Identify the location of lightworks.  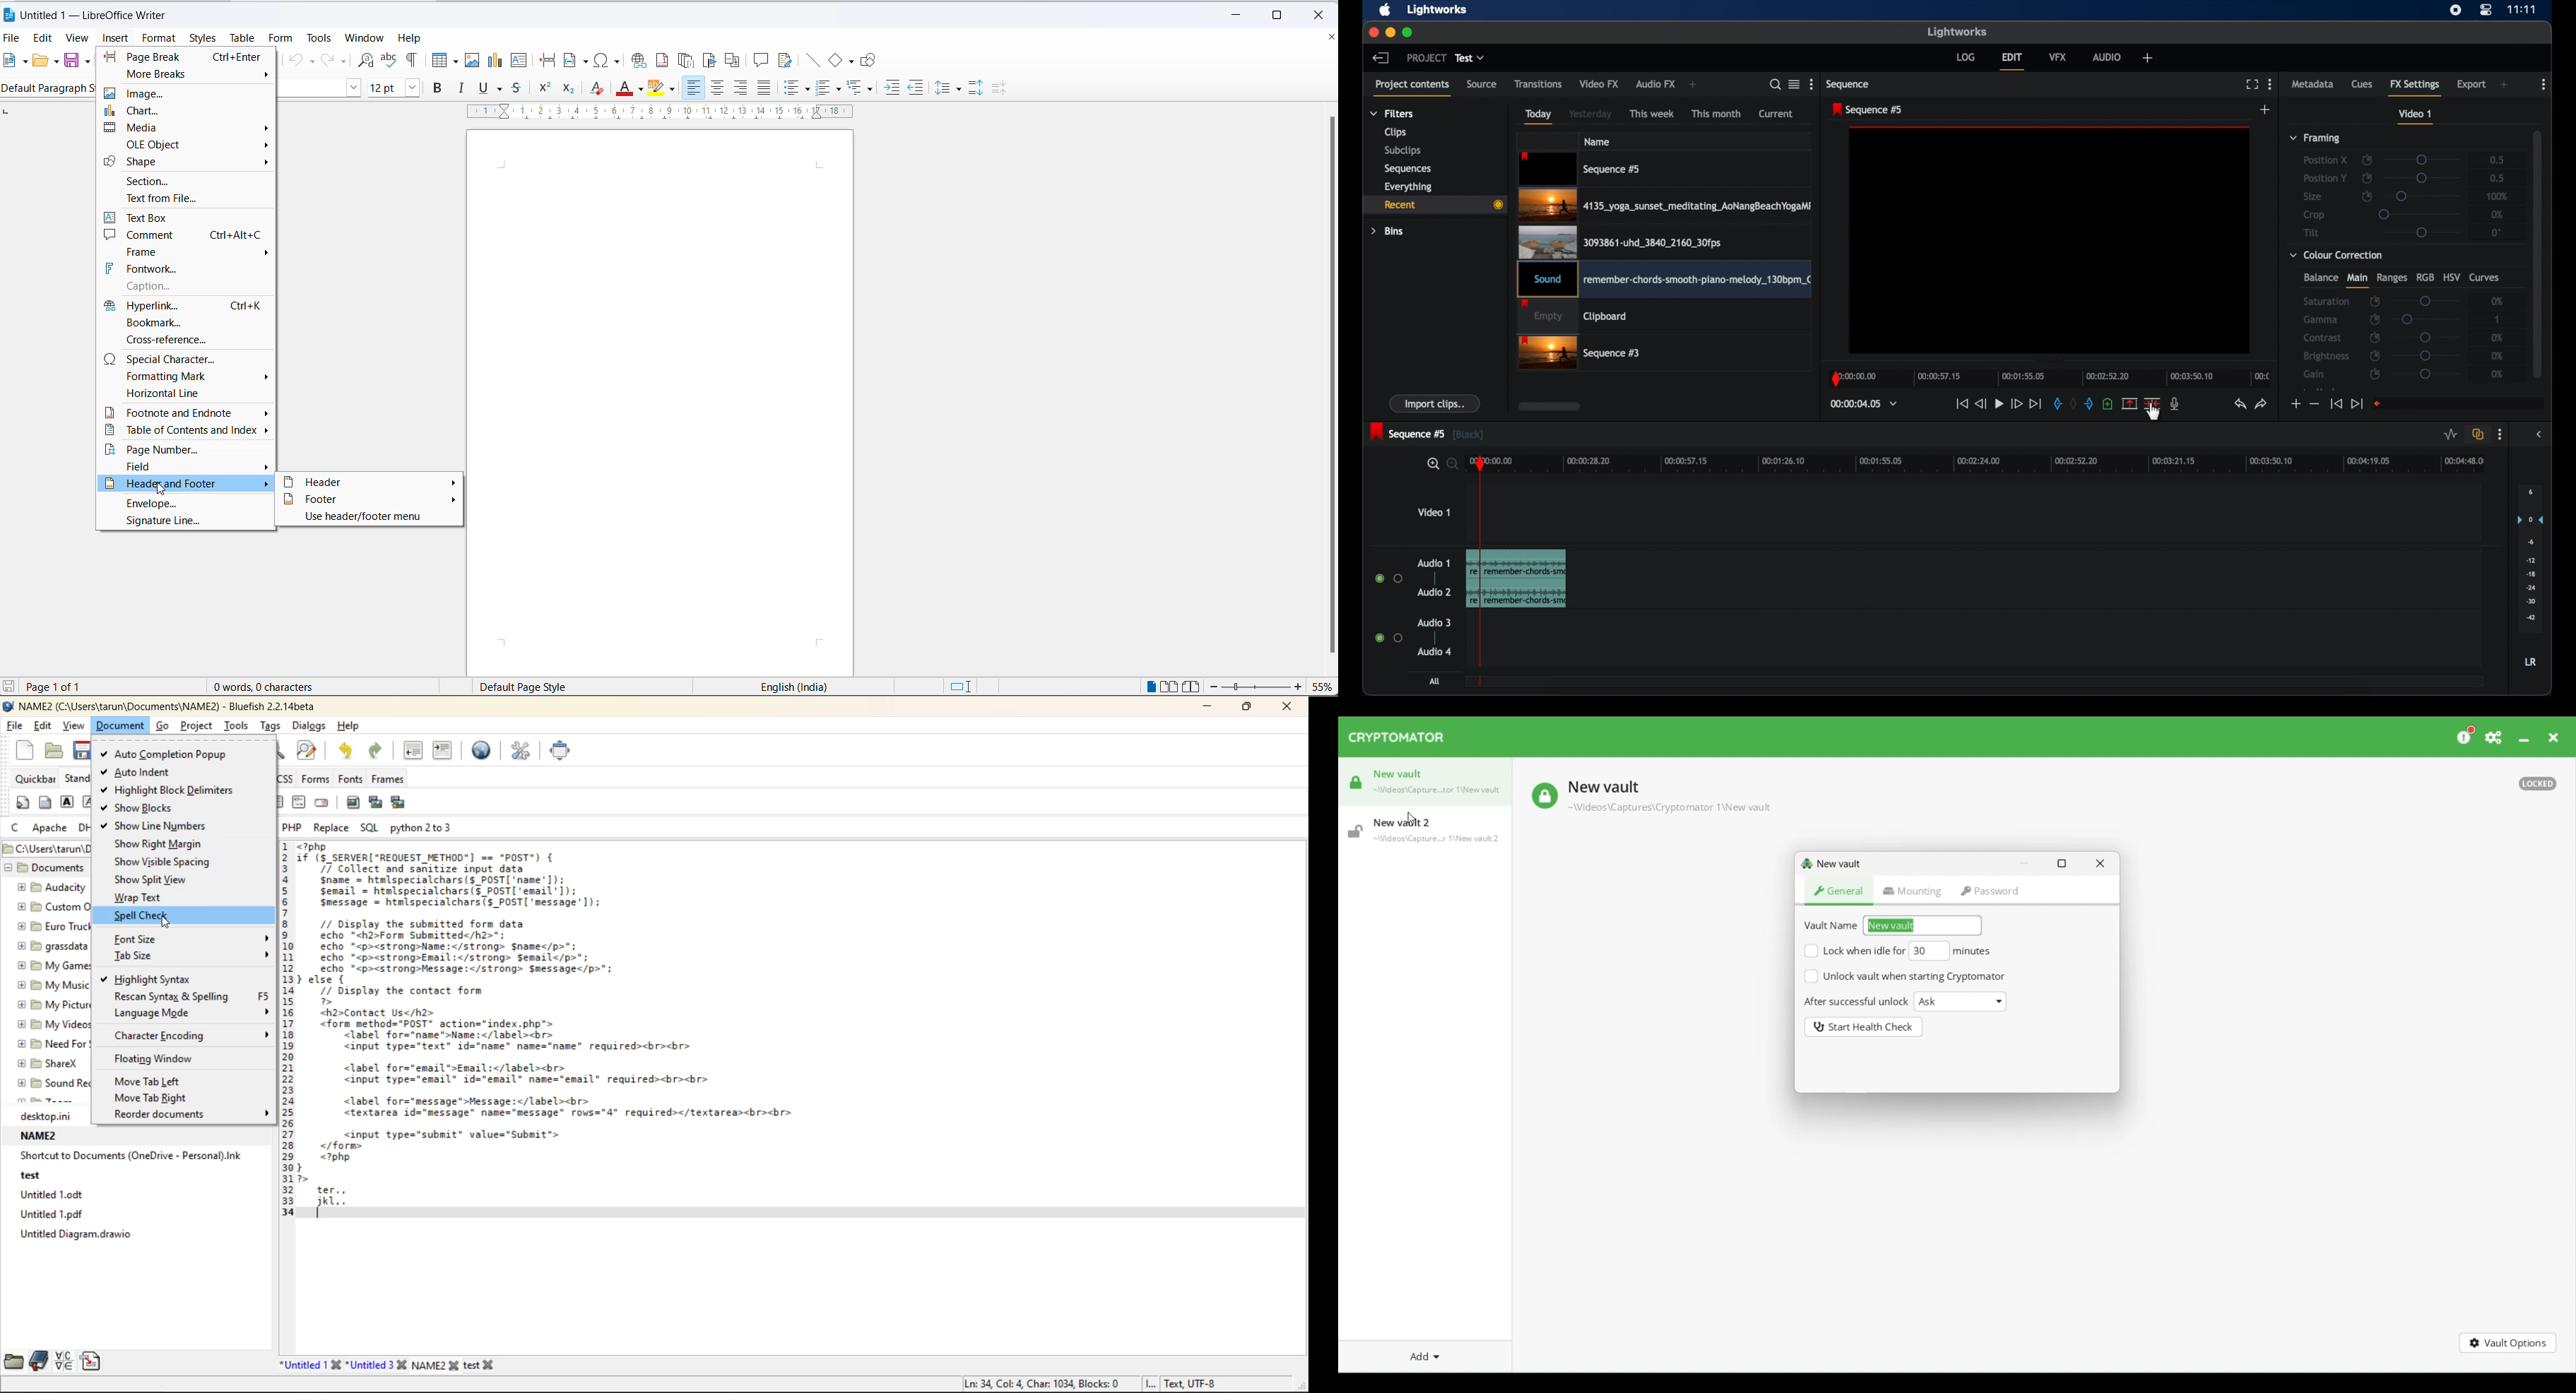
(1439, 10).